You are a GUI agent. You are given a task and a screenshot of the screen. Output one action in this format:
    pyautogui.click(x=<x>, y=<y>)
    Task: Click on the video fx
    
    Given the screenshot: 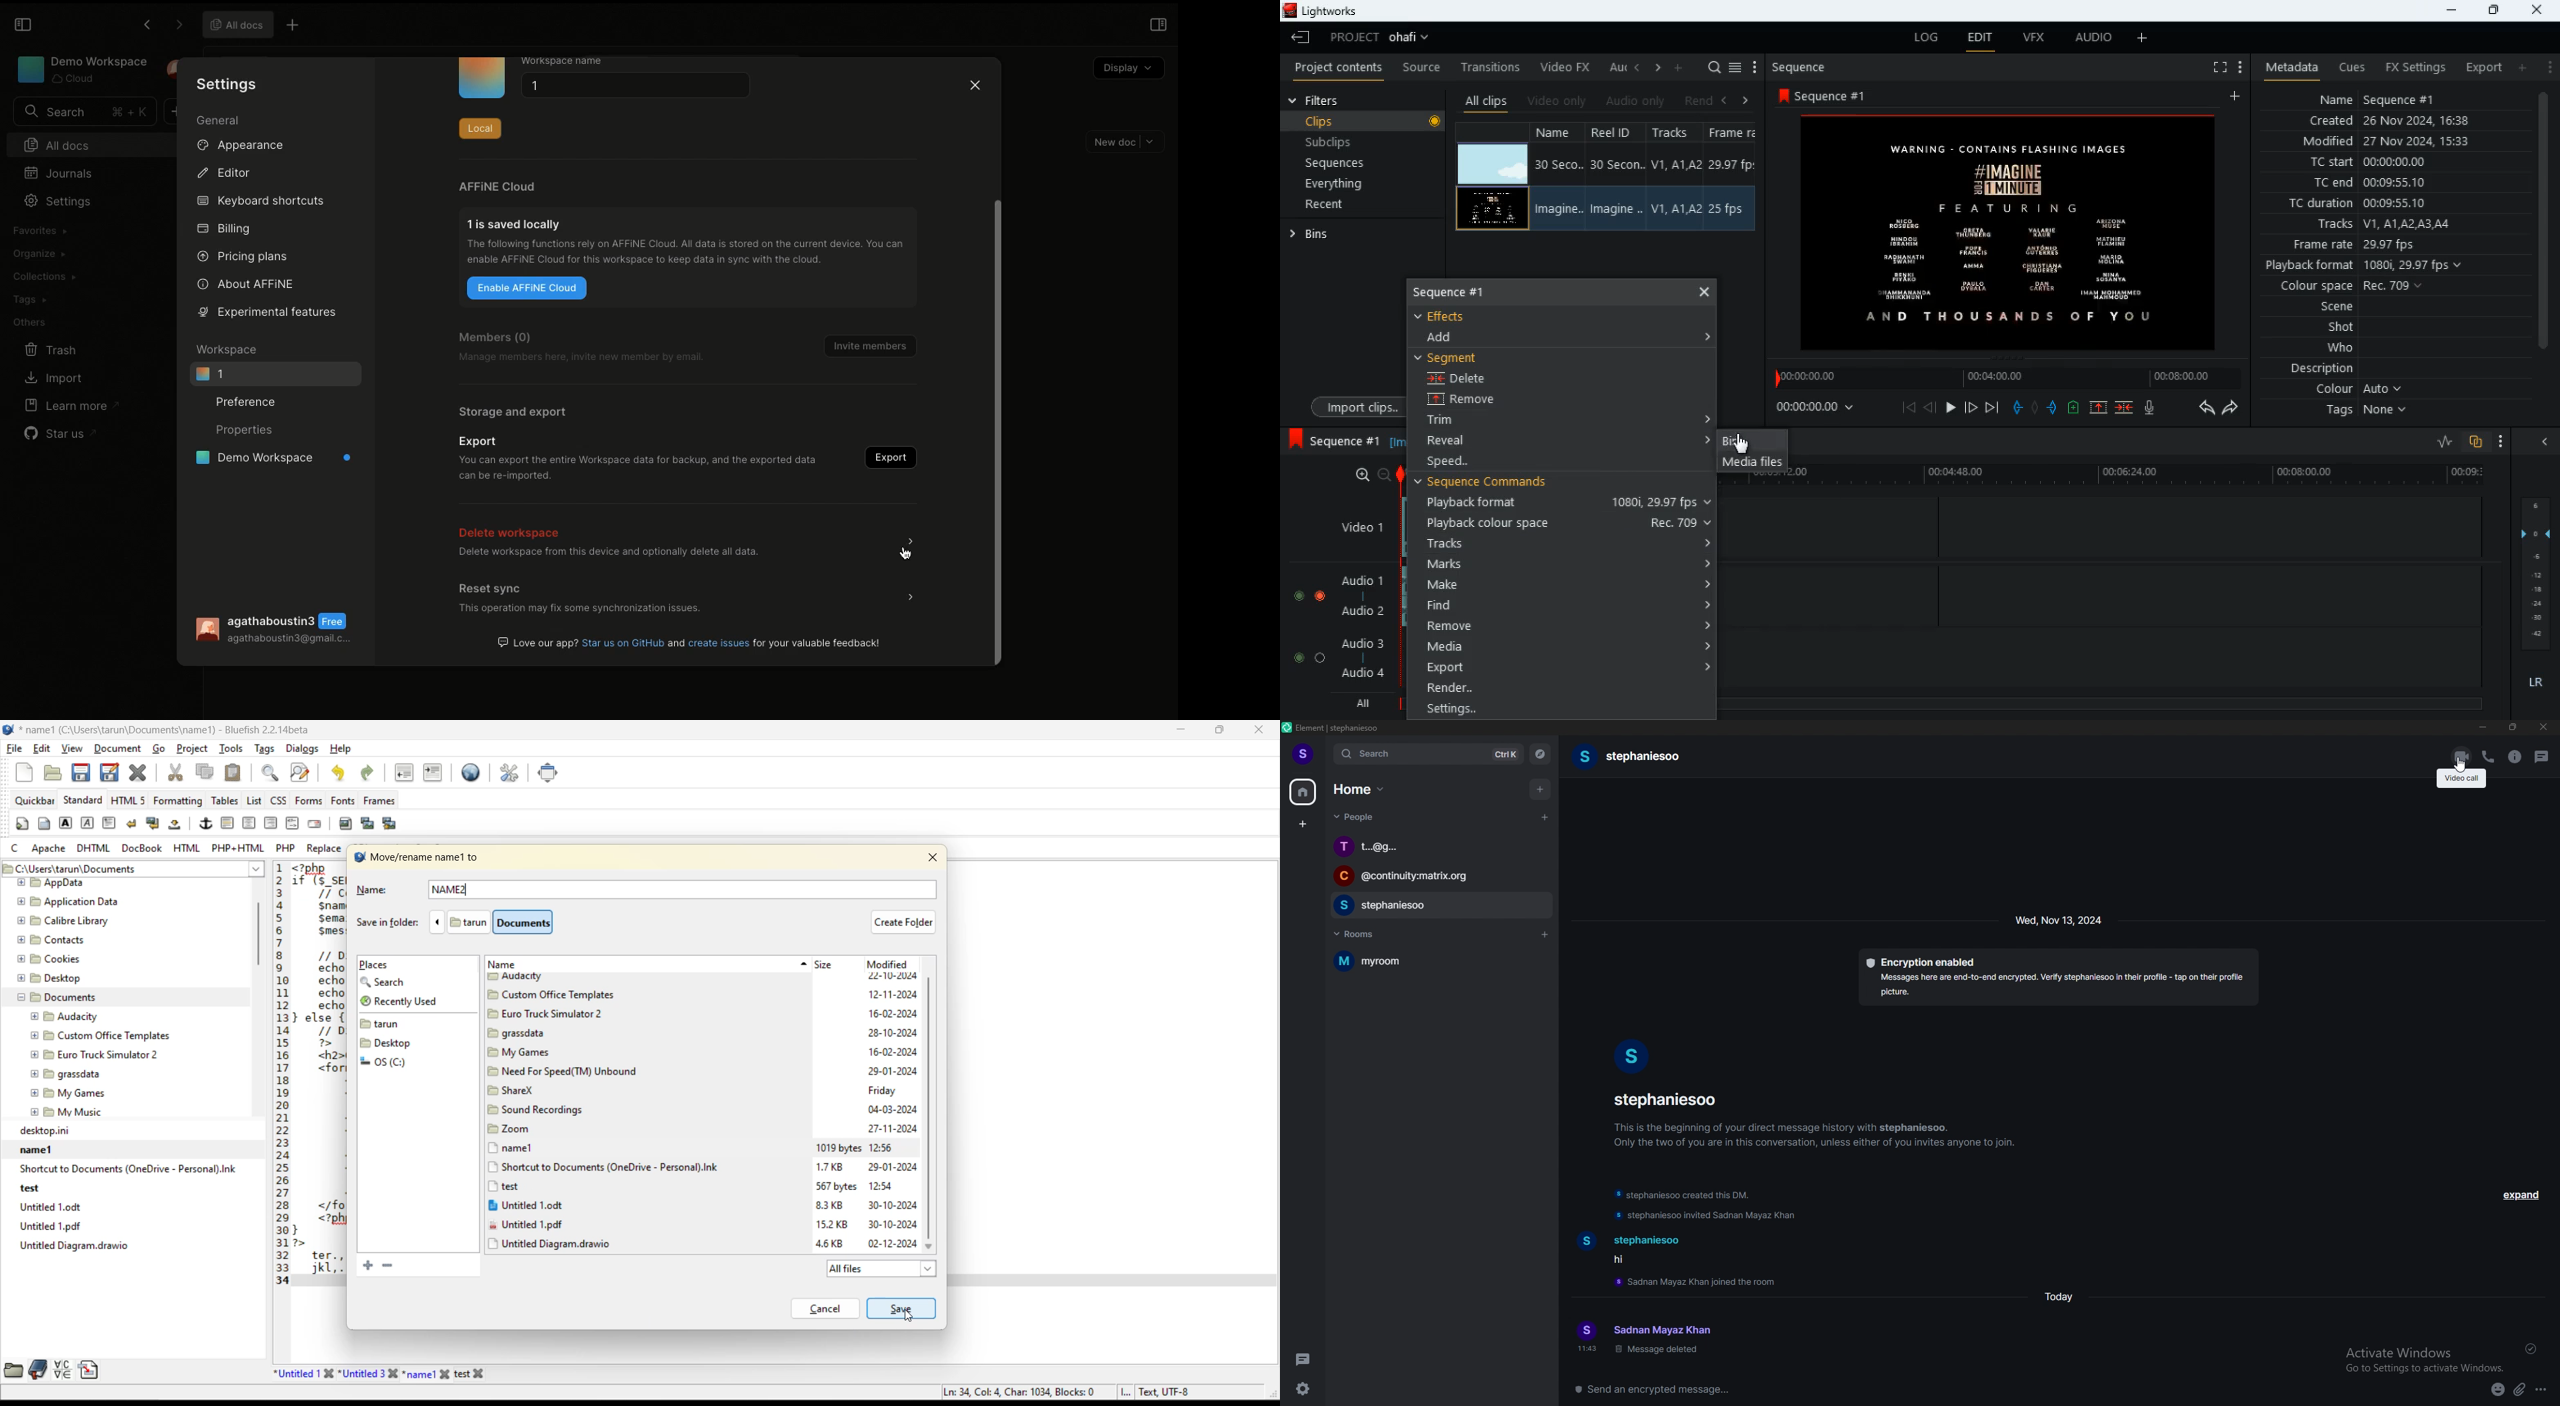 What is the action you would take?
    pyautogui.click(x=1568, y=67)
    